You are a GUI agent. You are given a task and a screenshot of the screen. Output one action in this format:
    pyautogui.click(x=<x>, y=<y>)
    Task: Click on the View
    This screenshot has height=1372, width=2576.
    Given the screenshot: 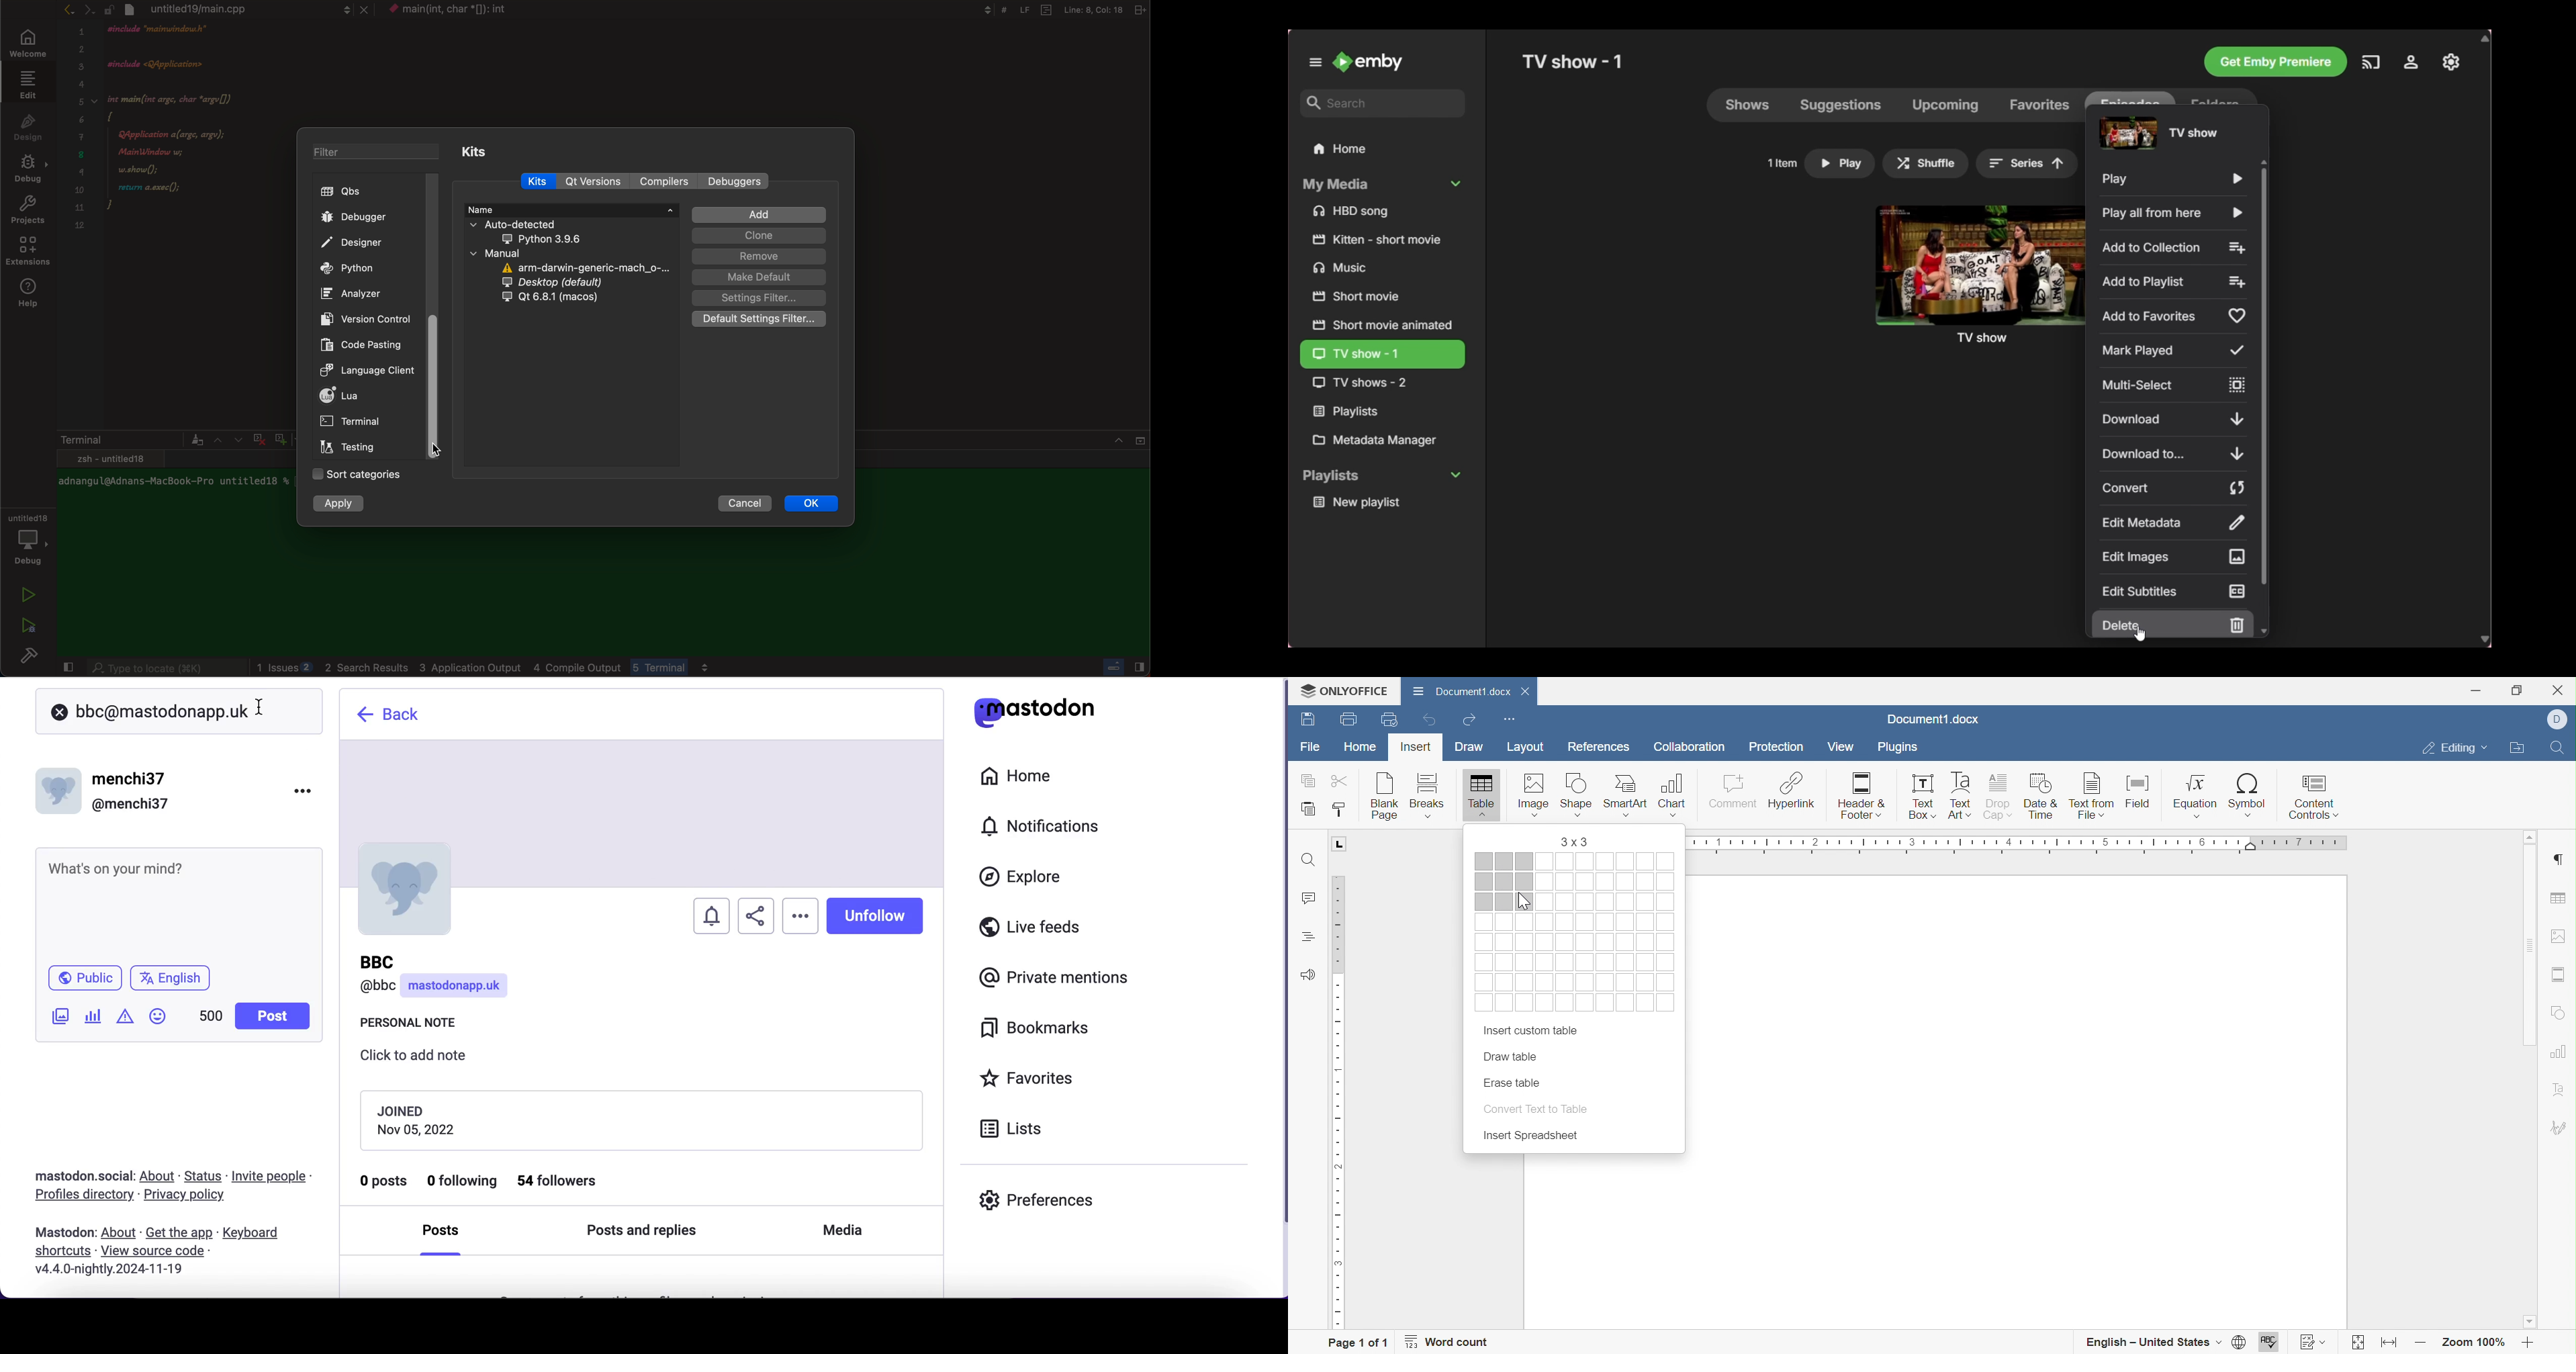 What is the action you would take?
    pyautogui.click(x=1840, y=746)
    